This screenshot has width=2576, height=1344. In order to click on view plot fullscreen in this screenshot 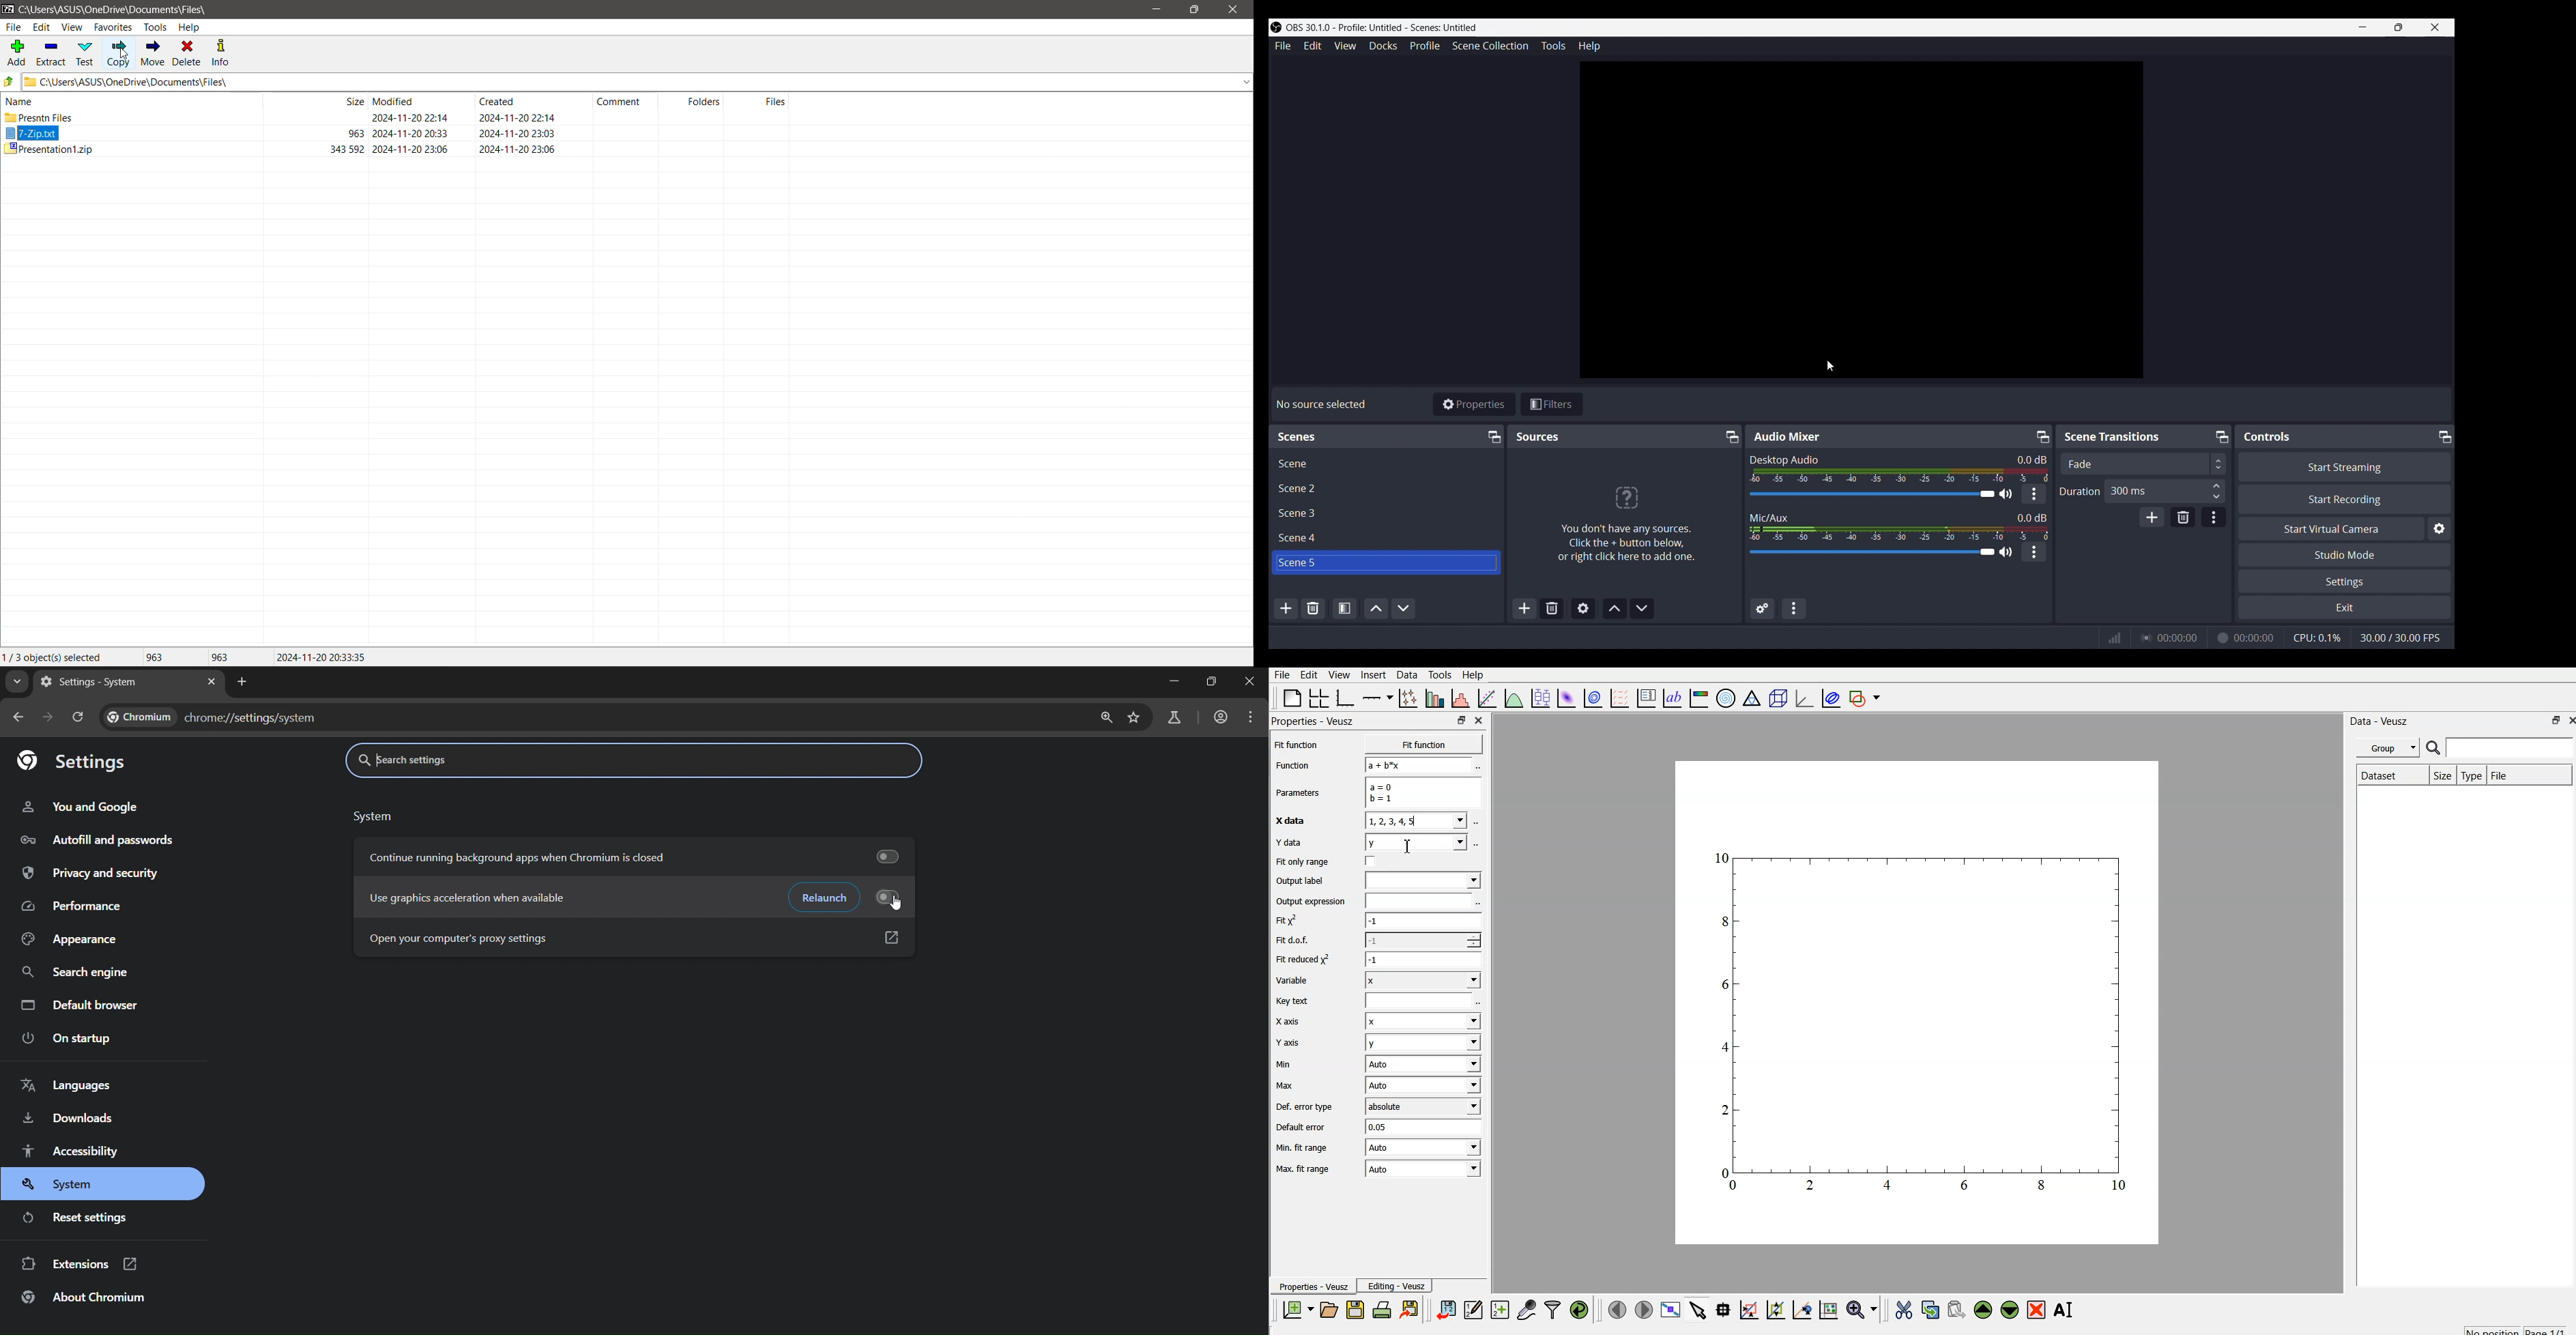, I will do `click(1672, 1311)`.